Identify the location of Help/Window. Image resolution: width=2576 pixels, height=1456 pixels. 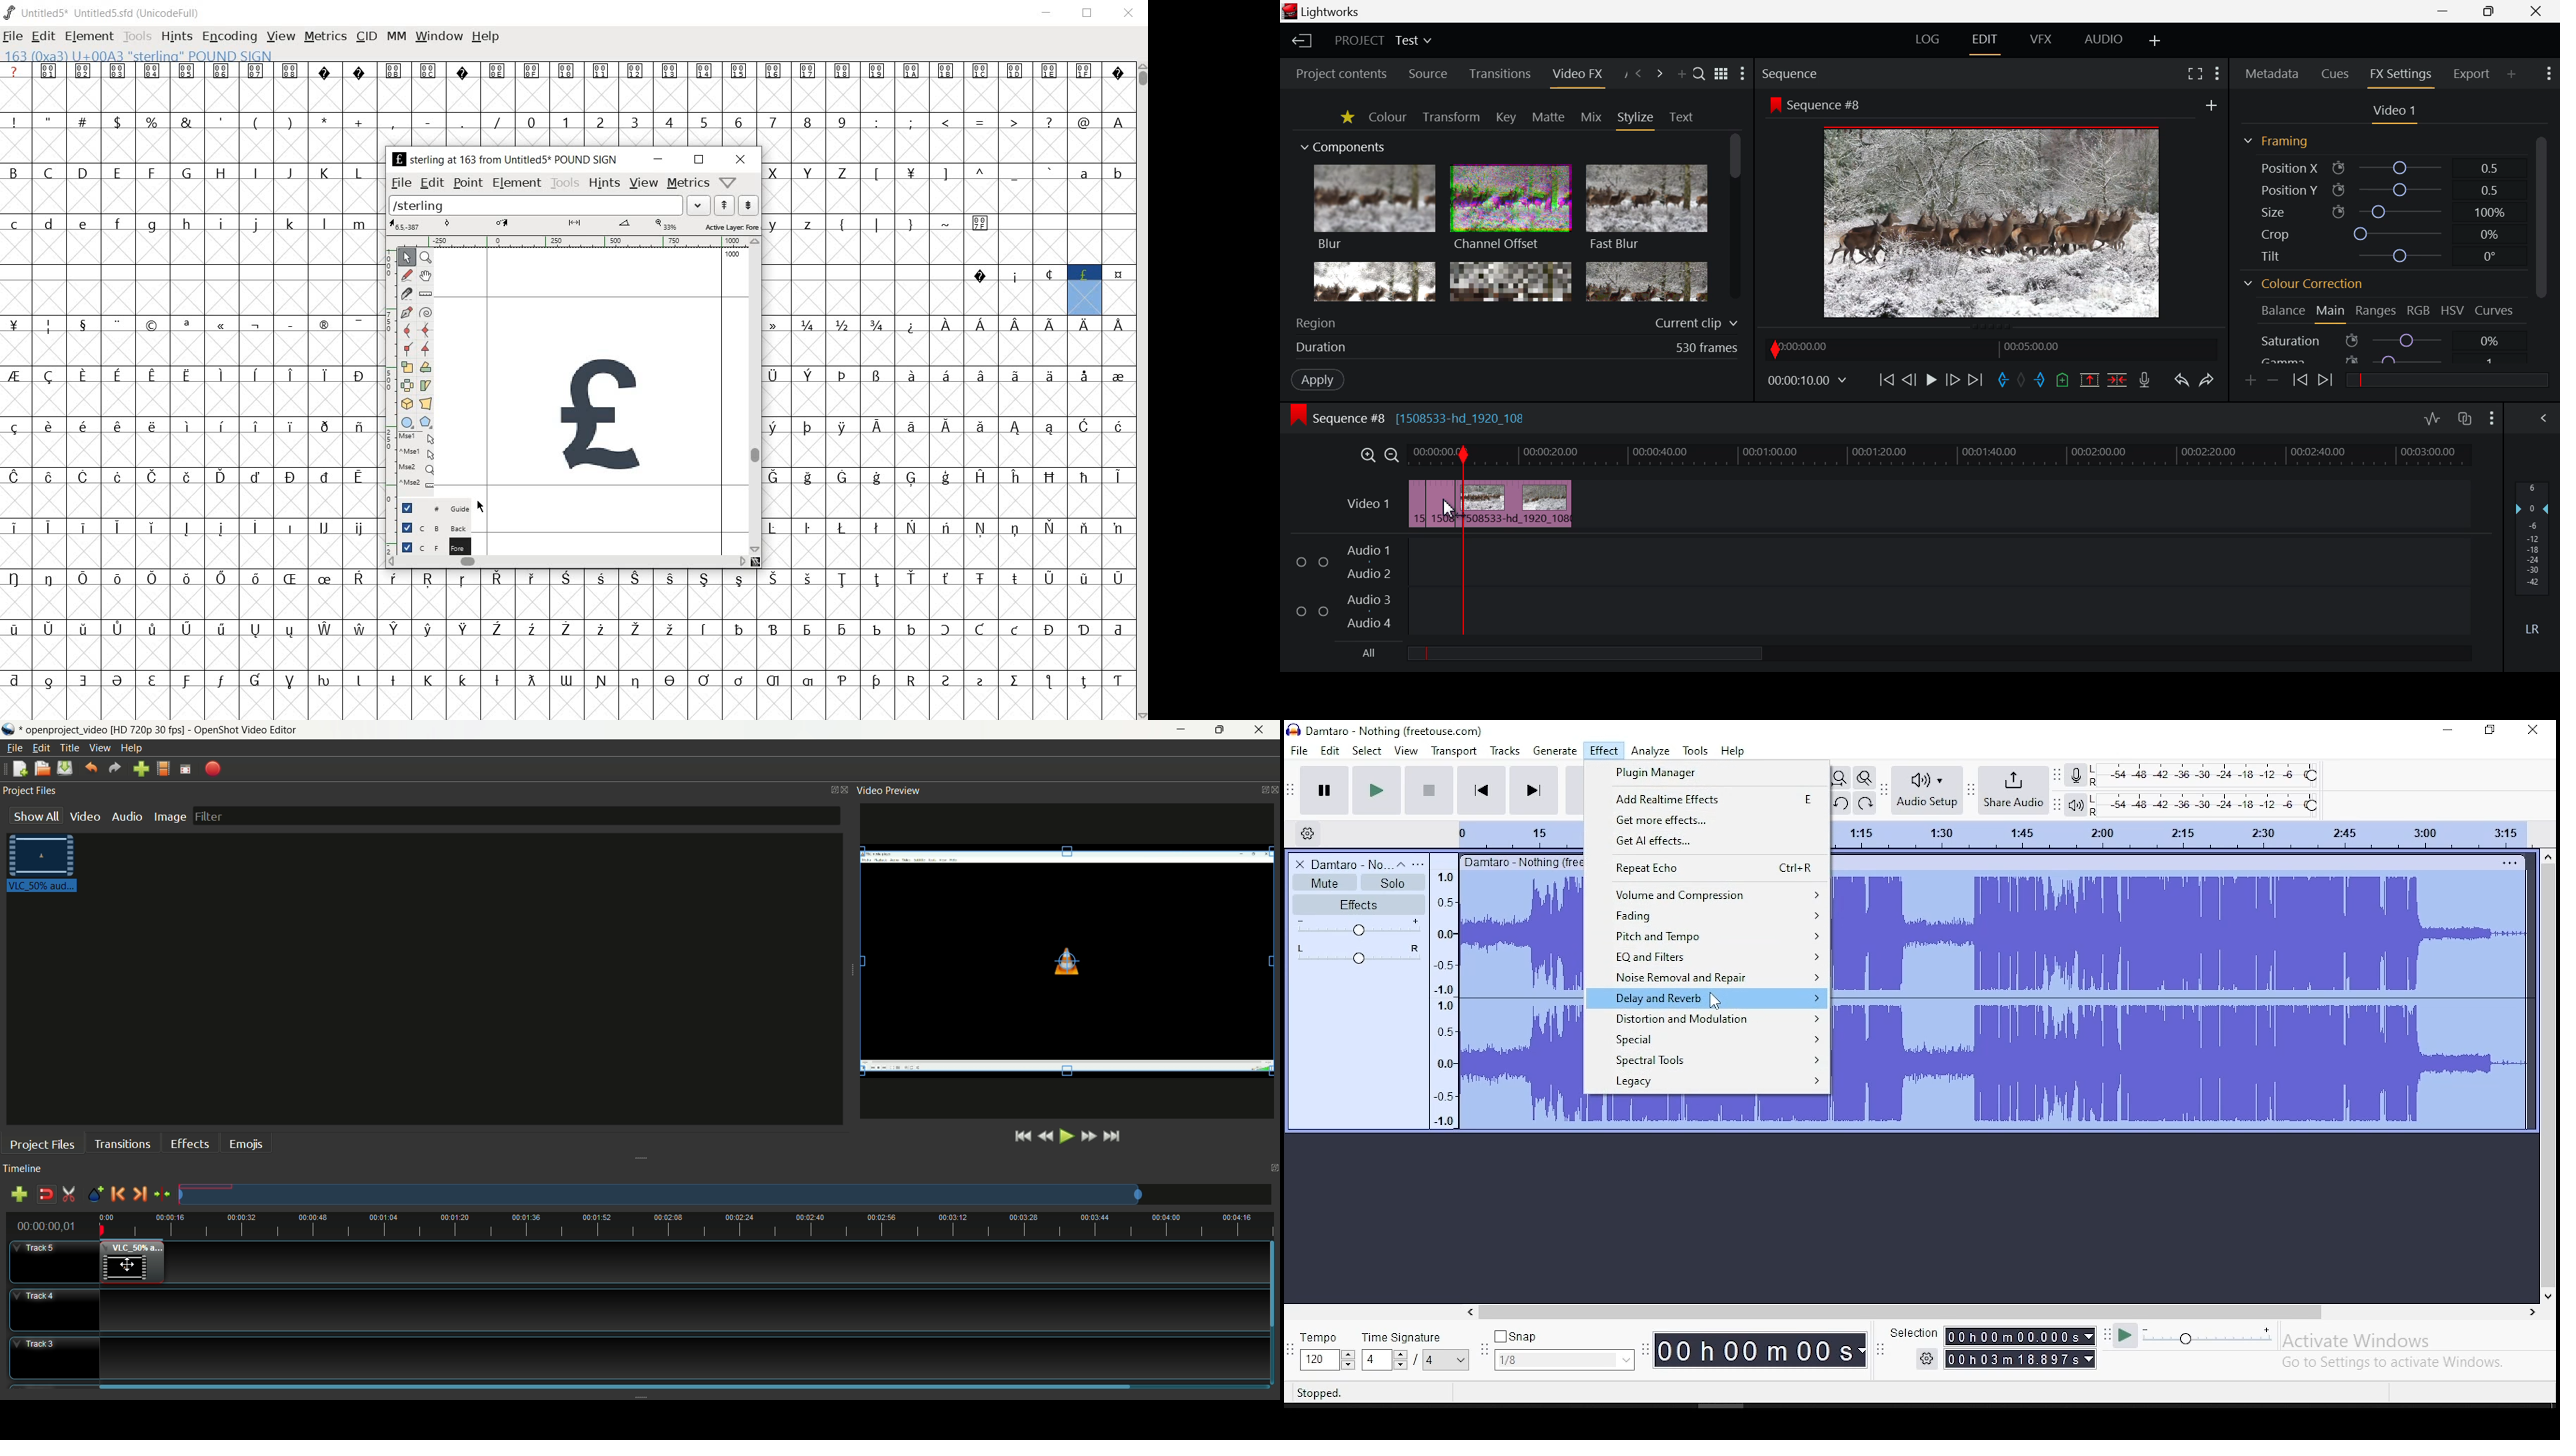
(729, 182).